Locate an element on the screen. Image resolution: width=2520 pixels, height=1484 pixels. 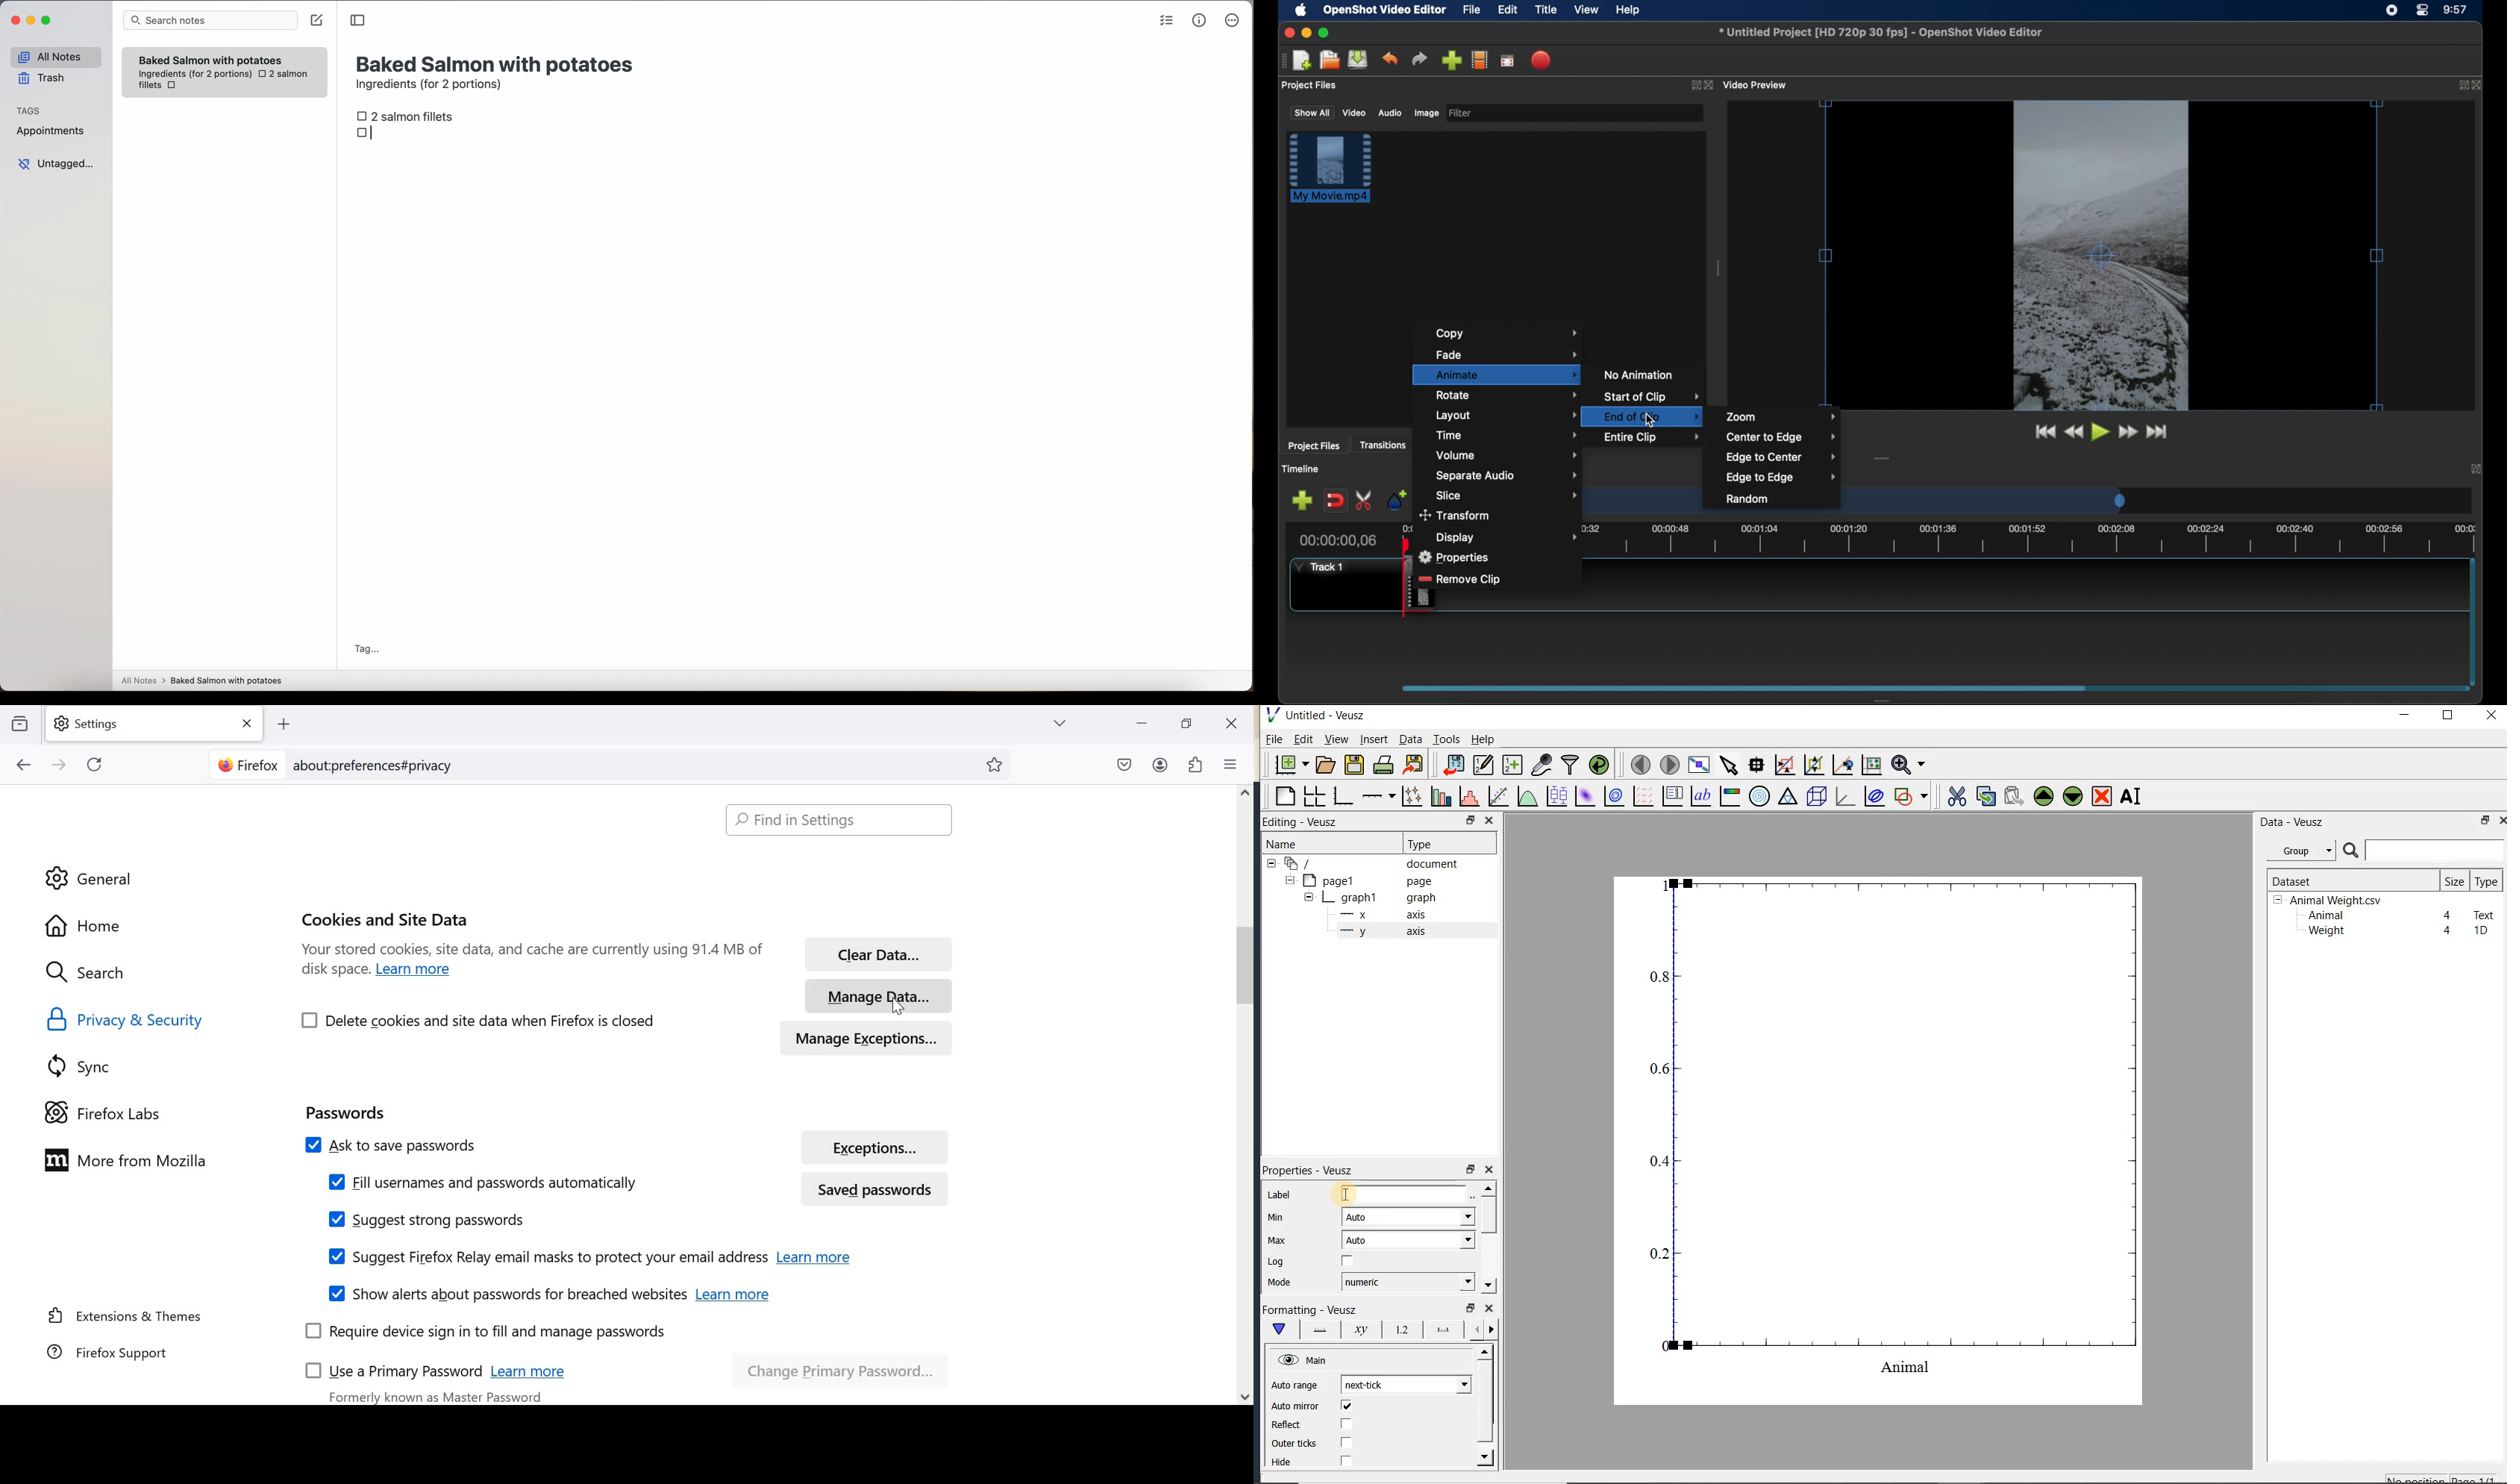
histogram of a dataset is located at coordinates (1468, 796).